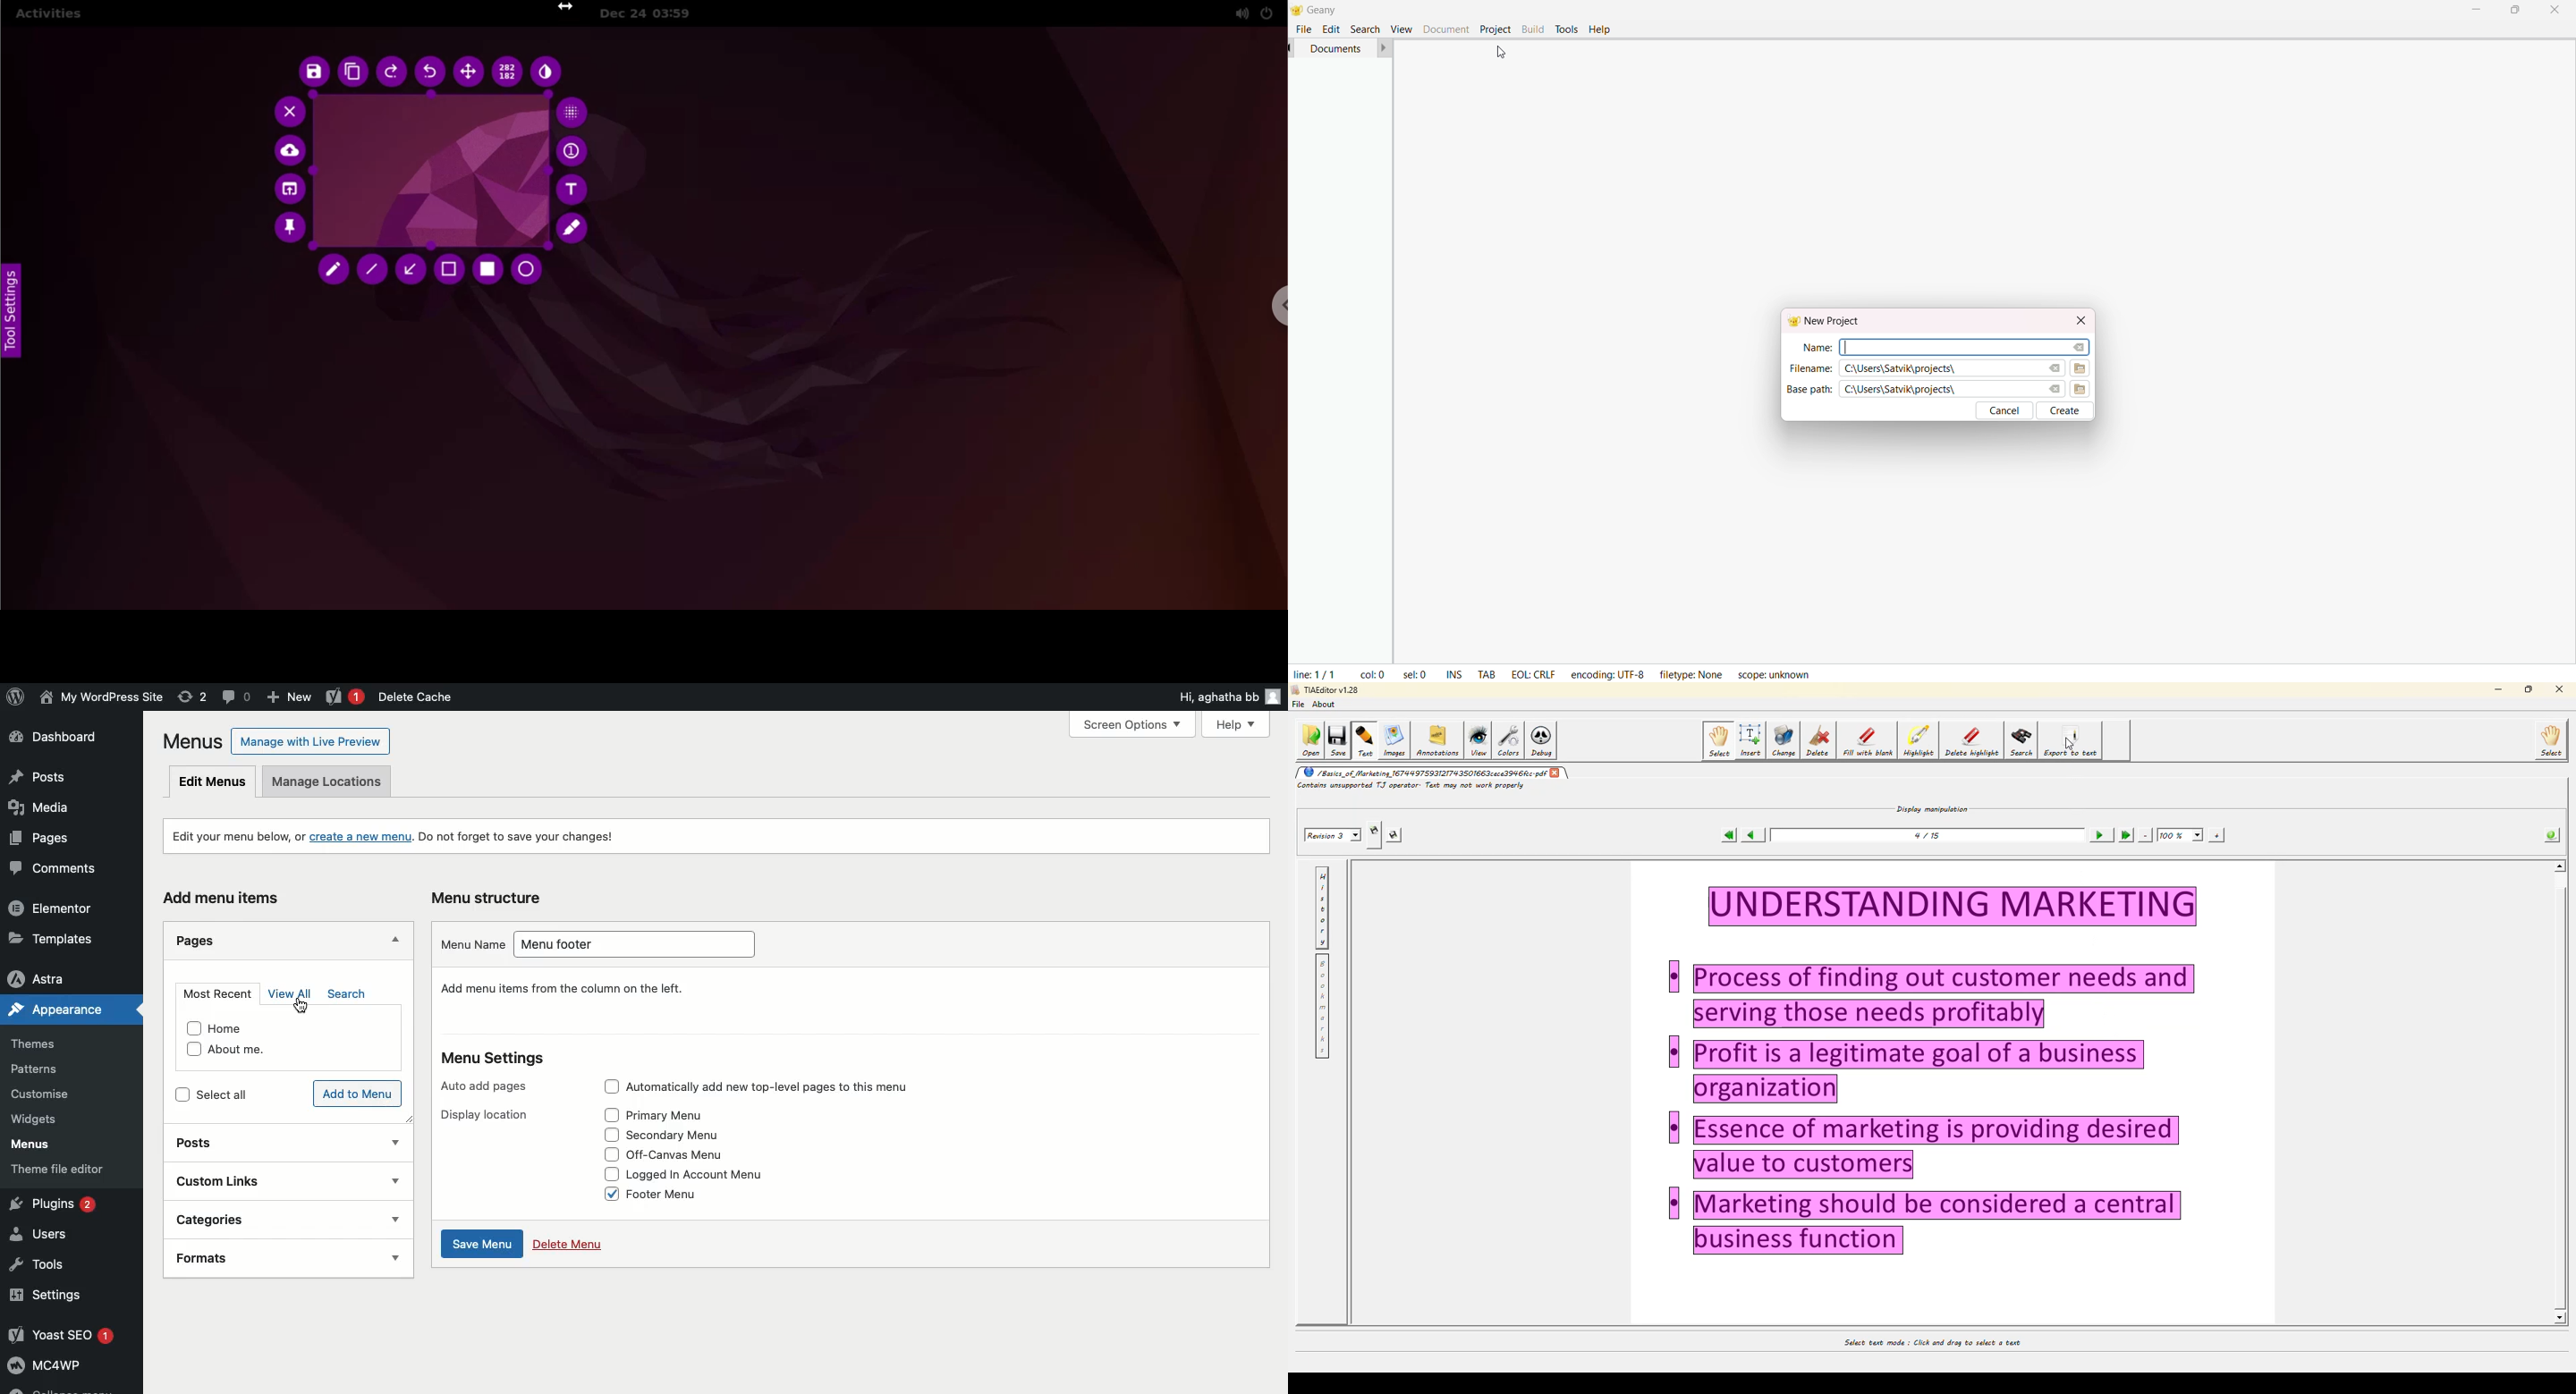 This screenshot has height=1400, width=2576. I want to click on Appearance, so click(52, 1013).